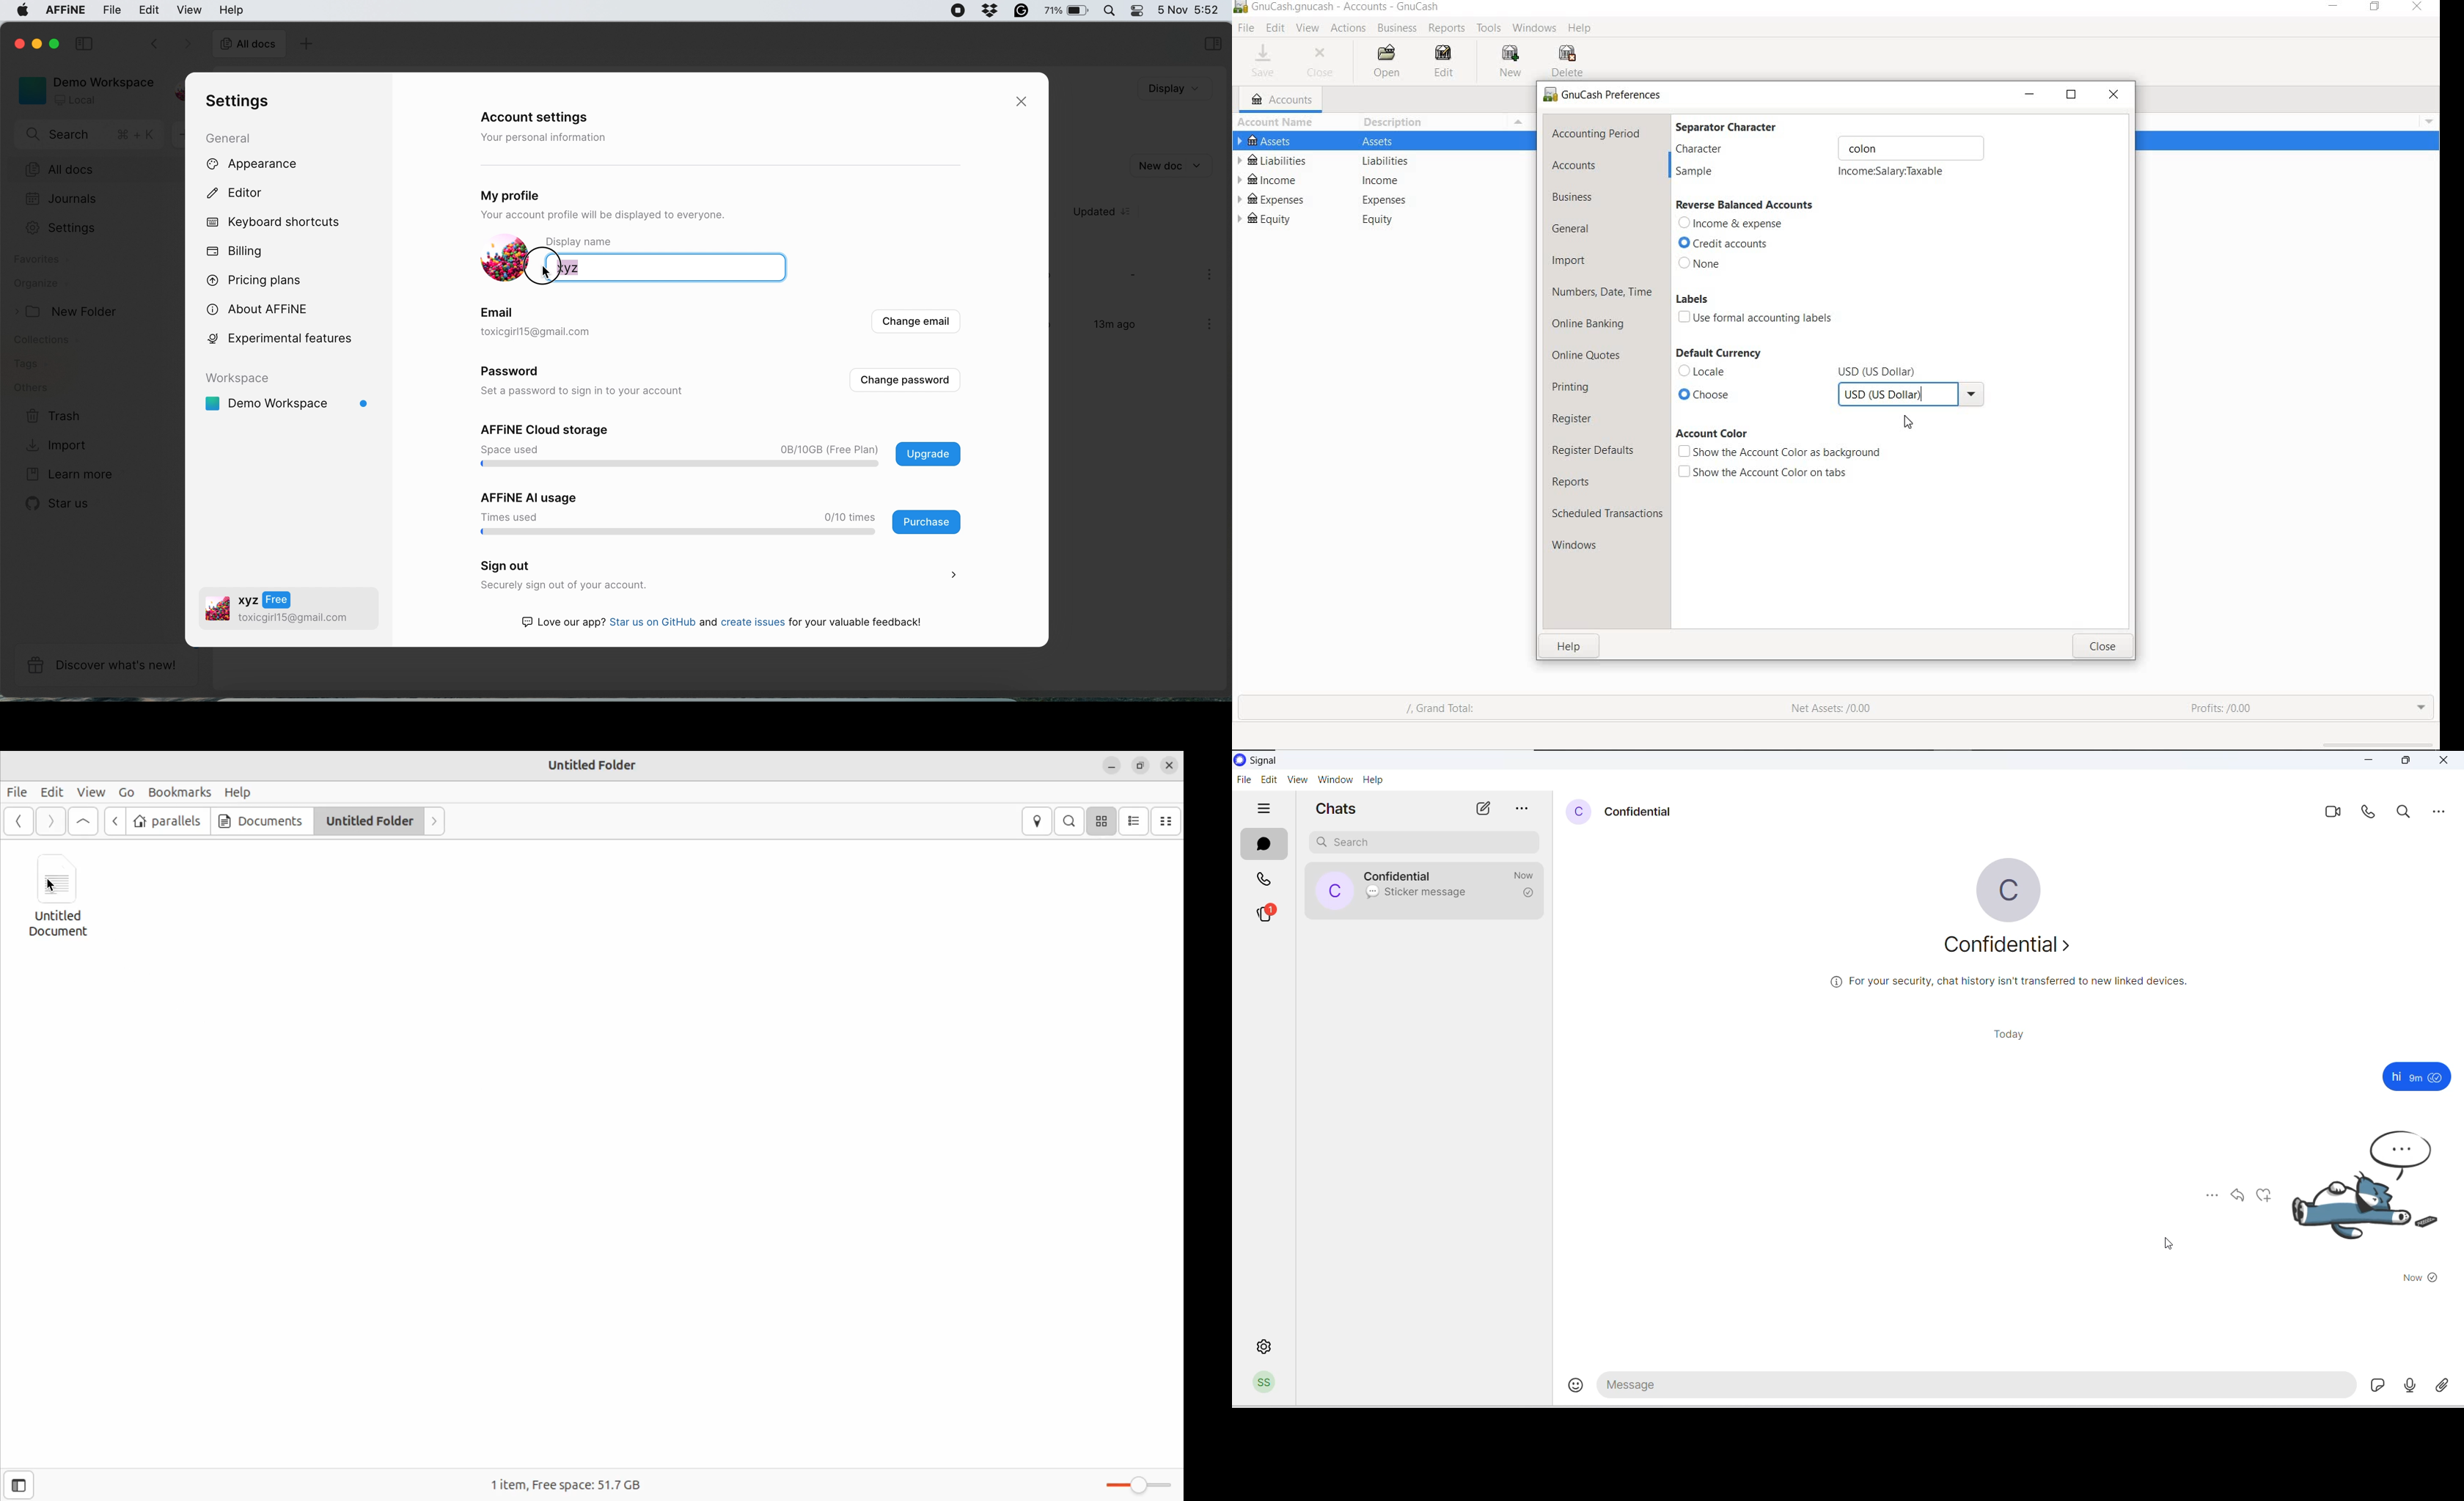 The height and width of the screenshot is (1512, 2464). Describe the element at coordinates (1759, 319) in the screenshot. I see `use formal accounting labels` at that location.